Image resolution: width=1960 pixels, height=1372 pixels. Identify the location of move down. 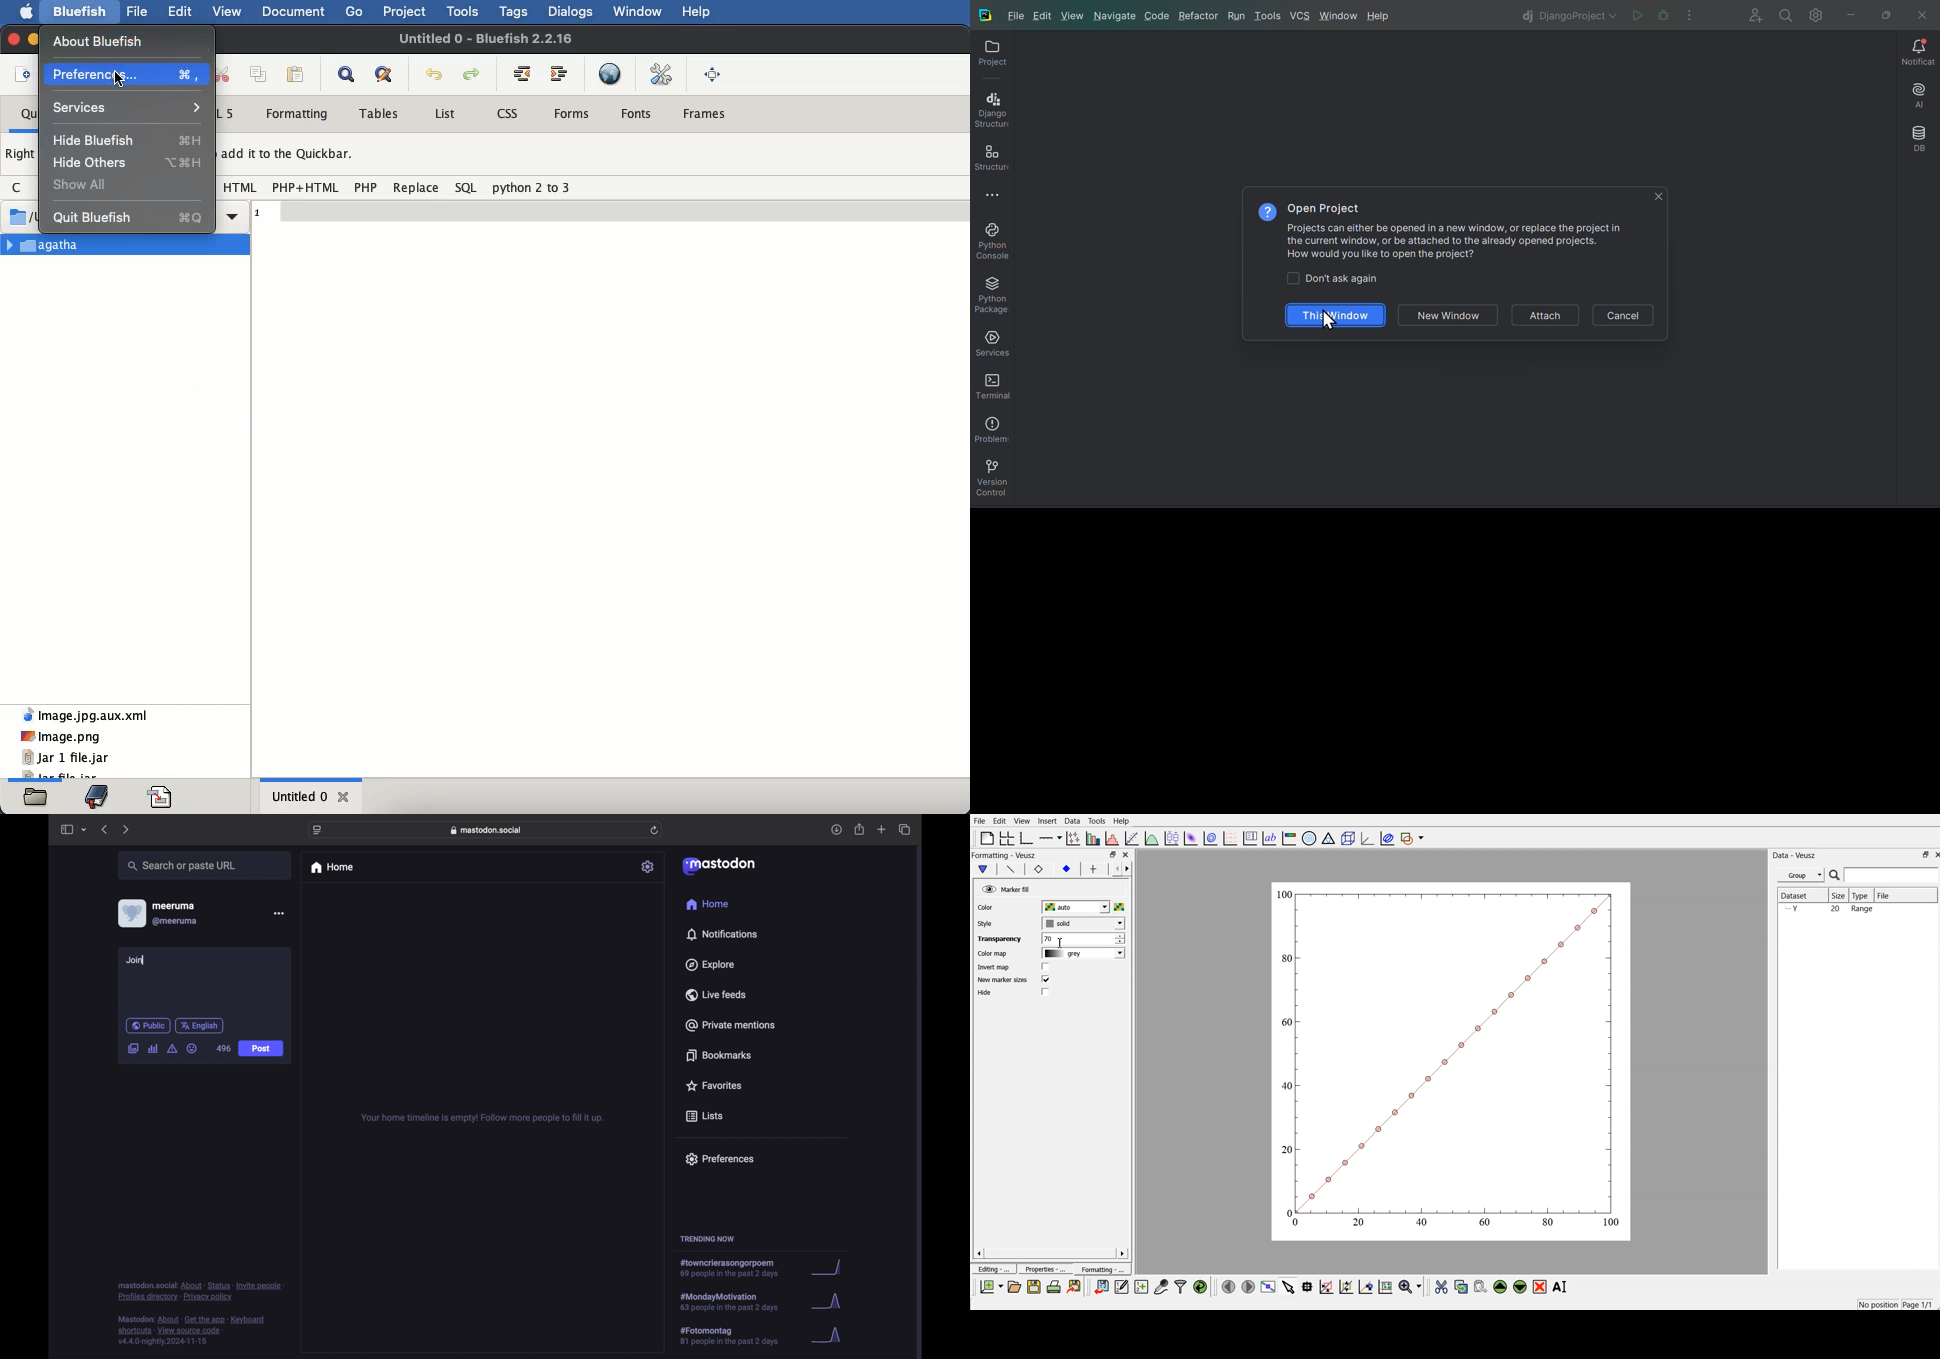
(1520, 1286).